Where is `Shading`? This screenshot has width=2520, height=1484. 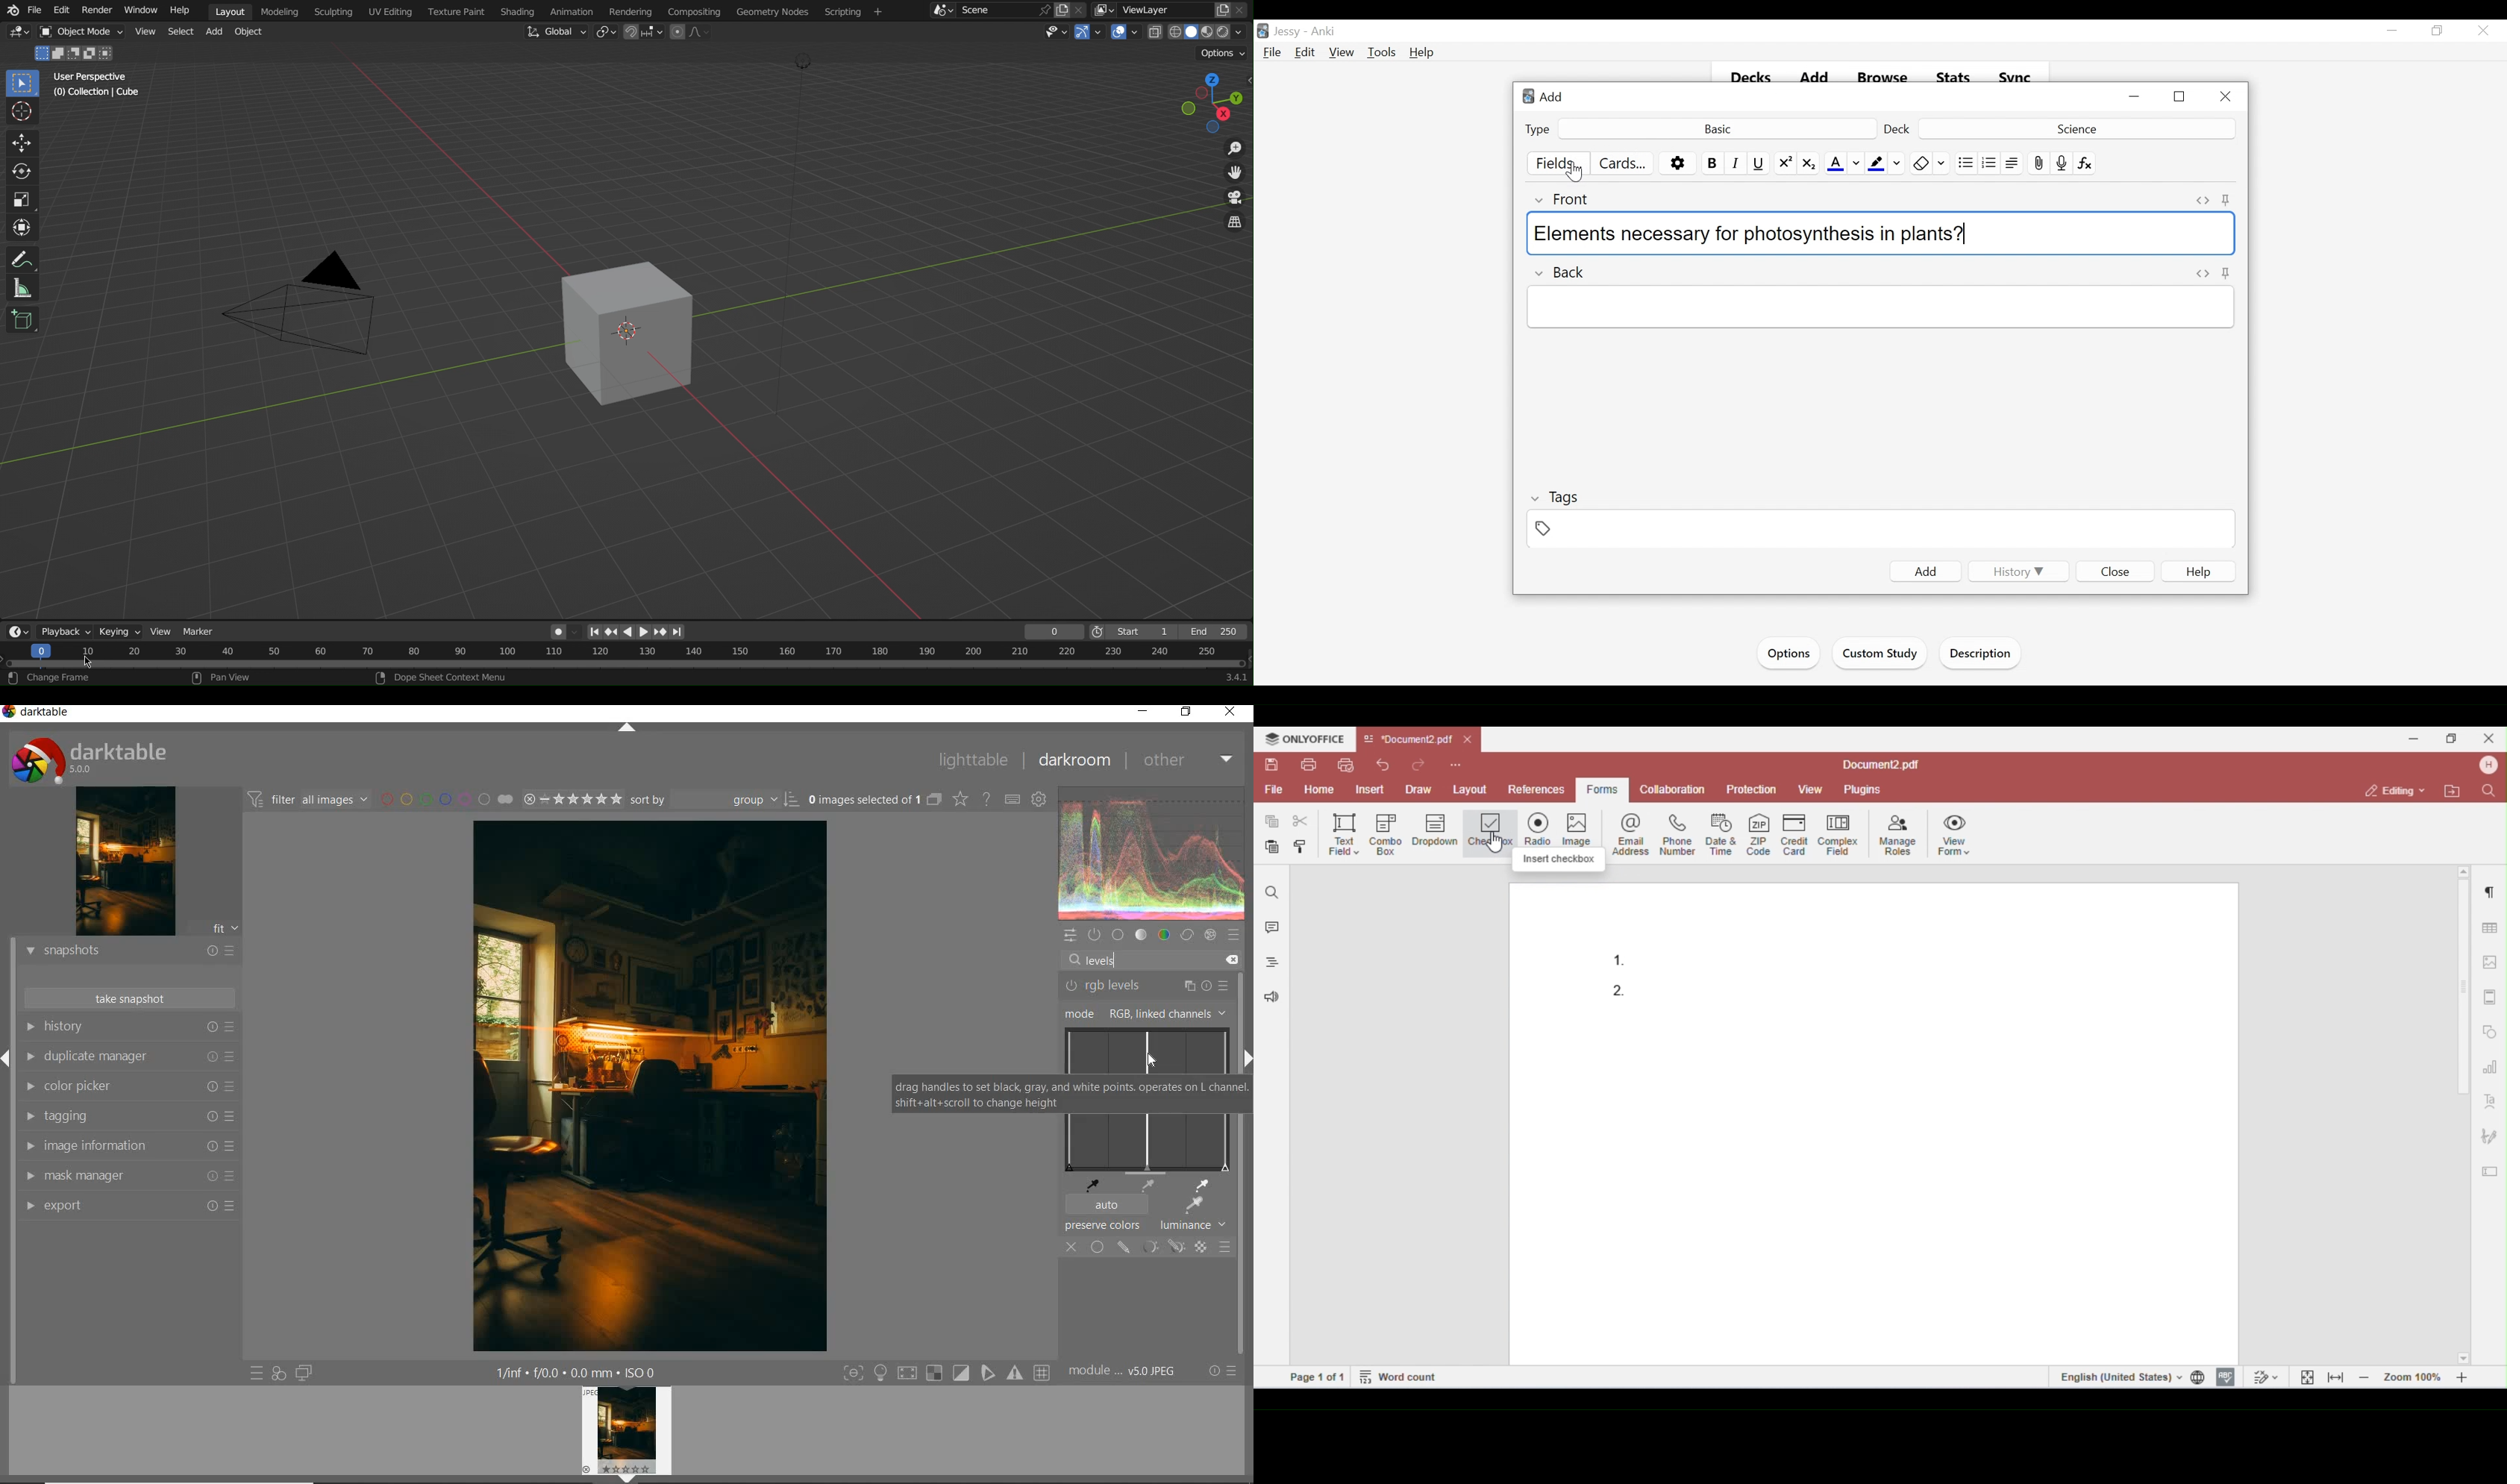
Shading is located at coordinates (515, 10).